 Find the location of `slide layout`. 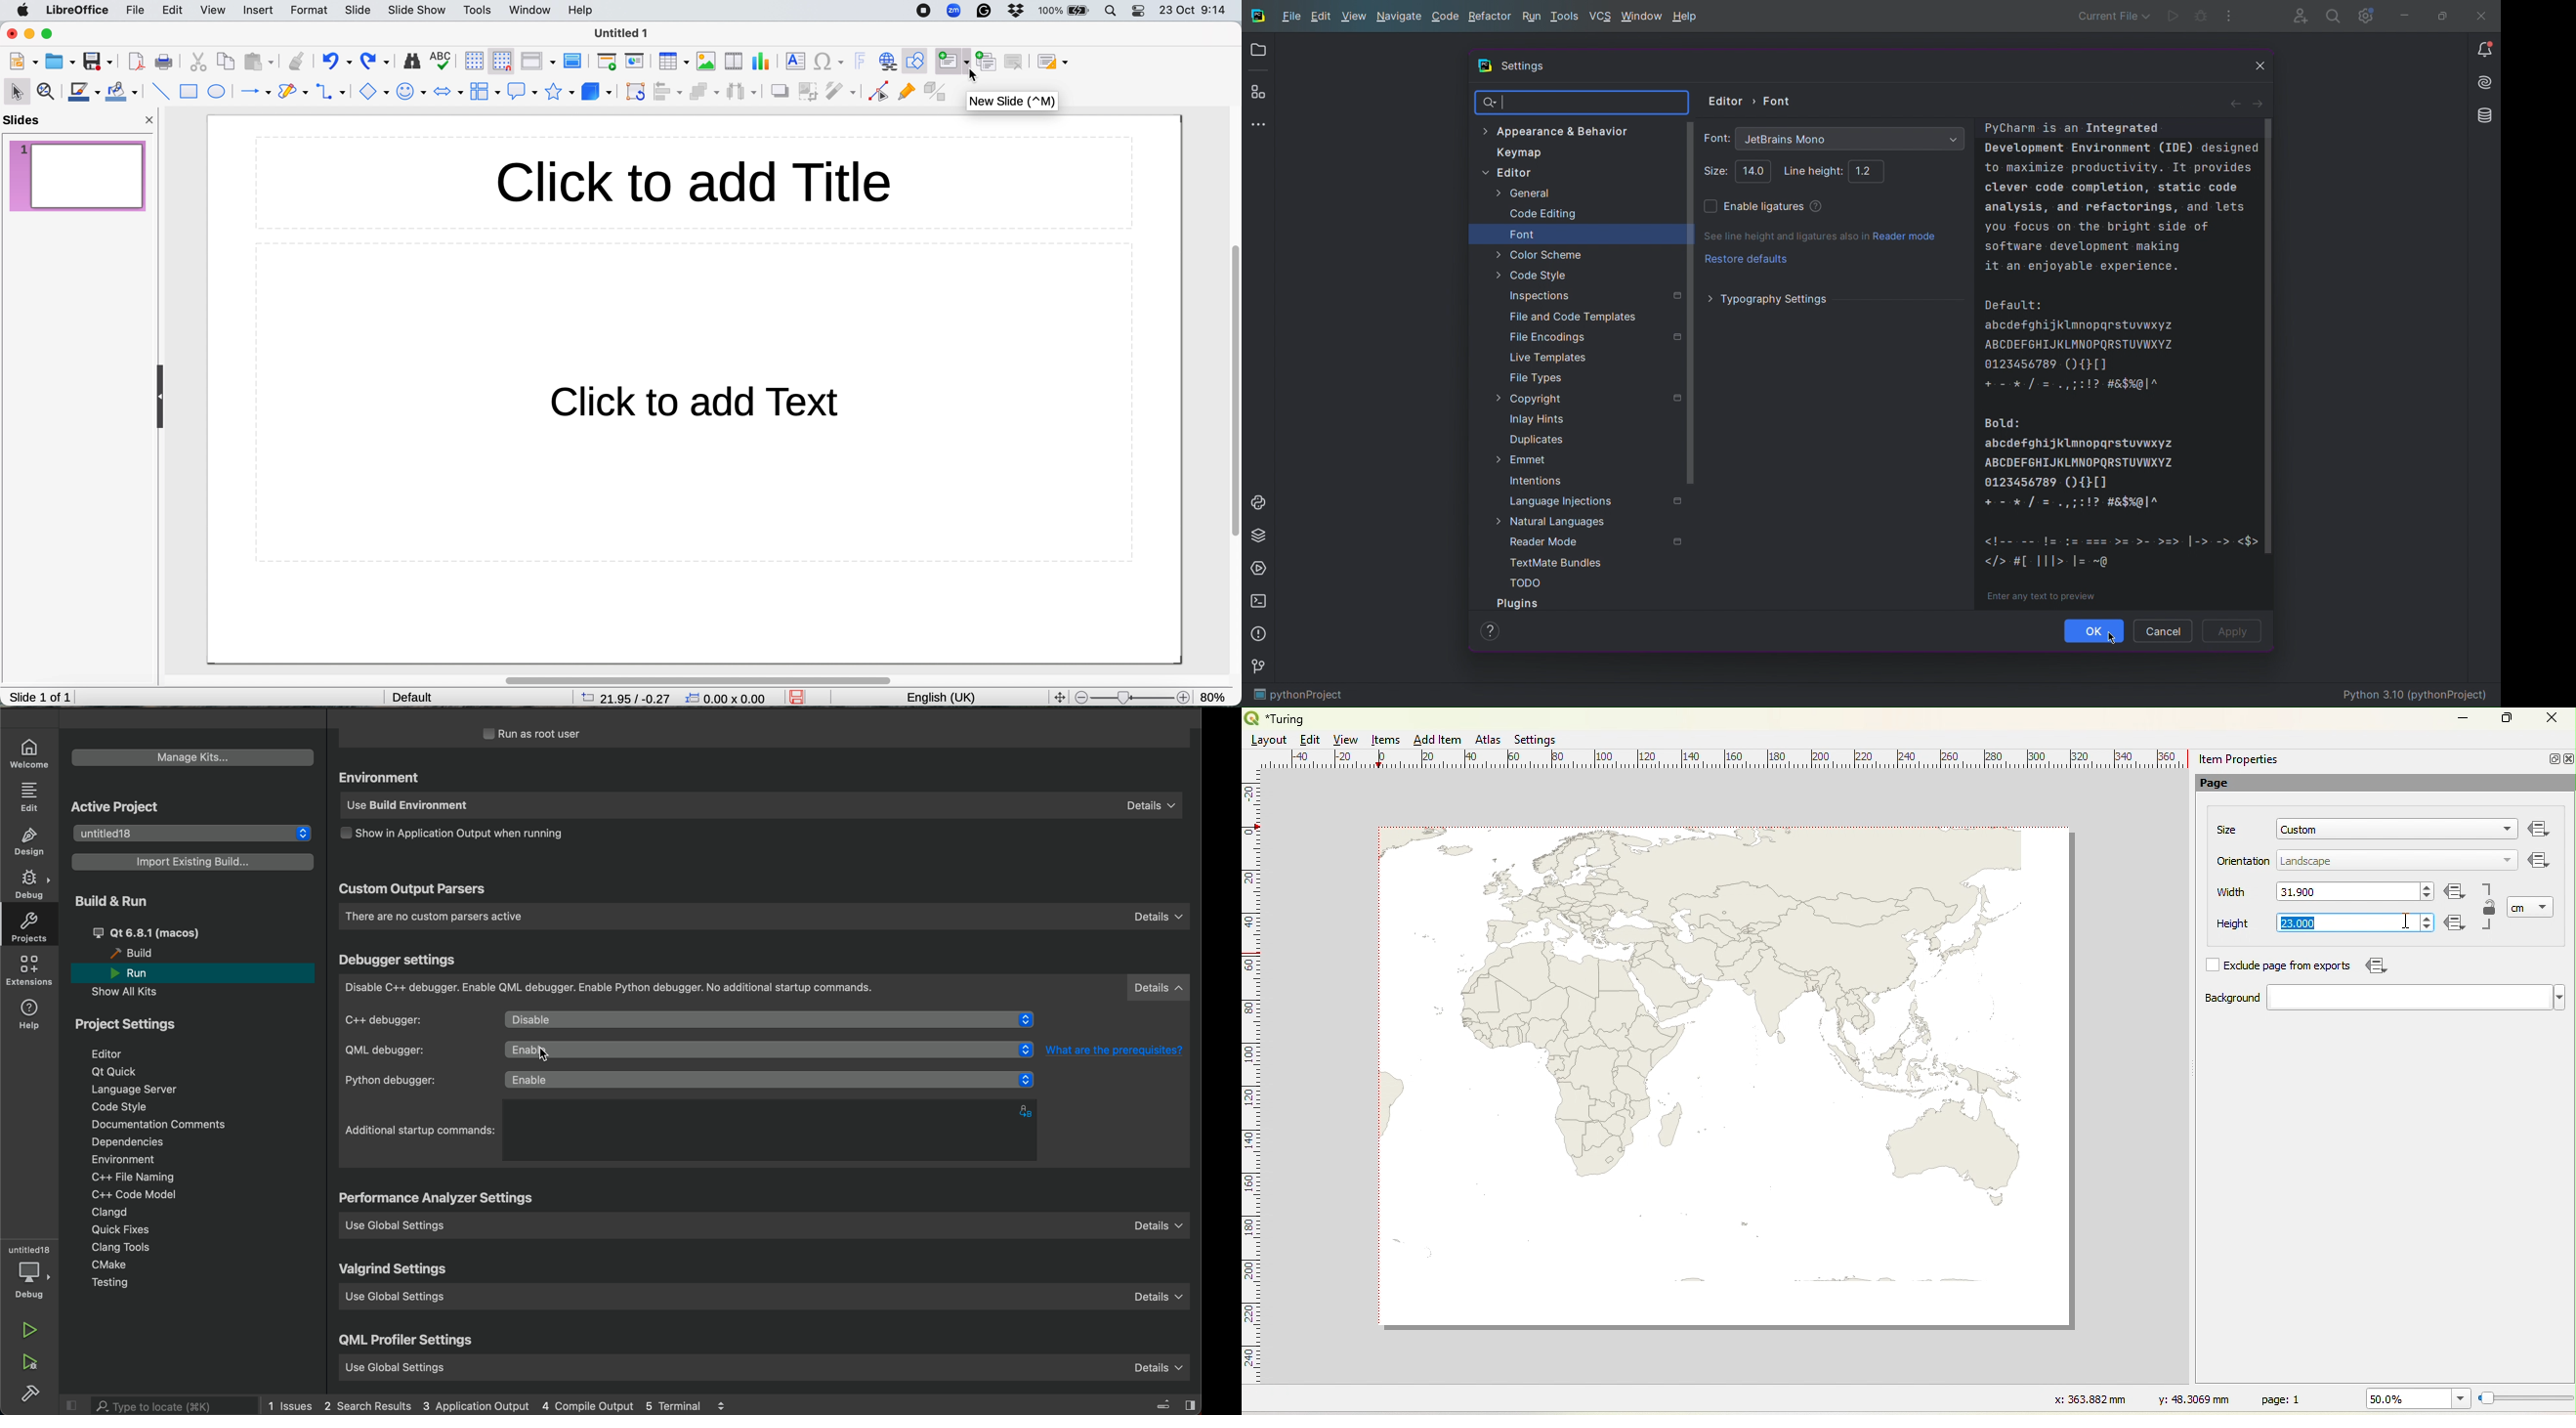

slide layout is located at coordinates (1053, 61).